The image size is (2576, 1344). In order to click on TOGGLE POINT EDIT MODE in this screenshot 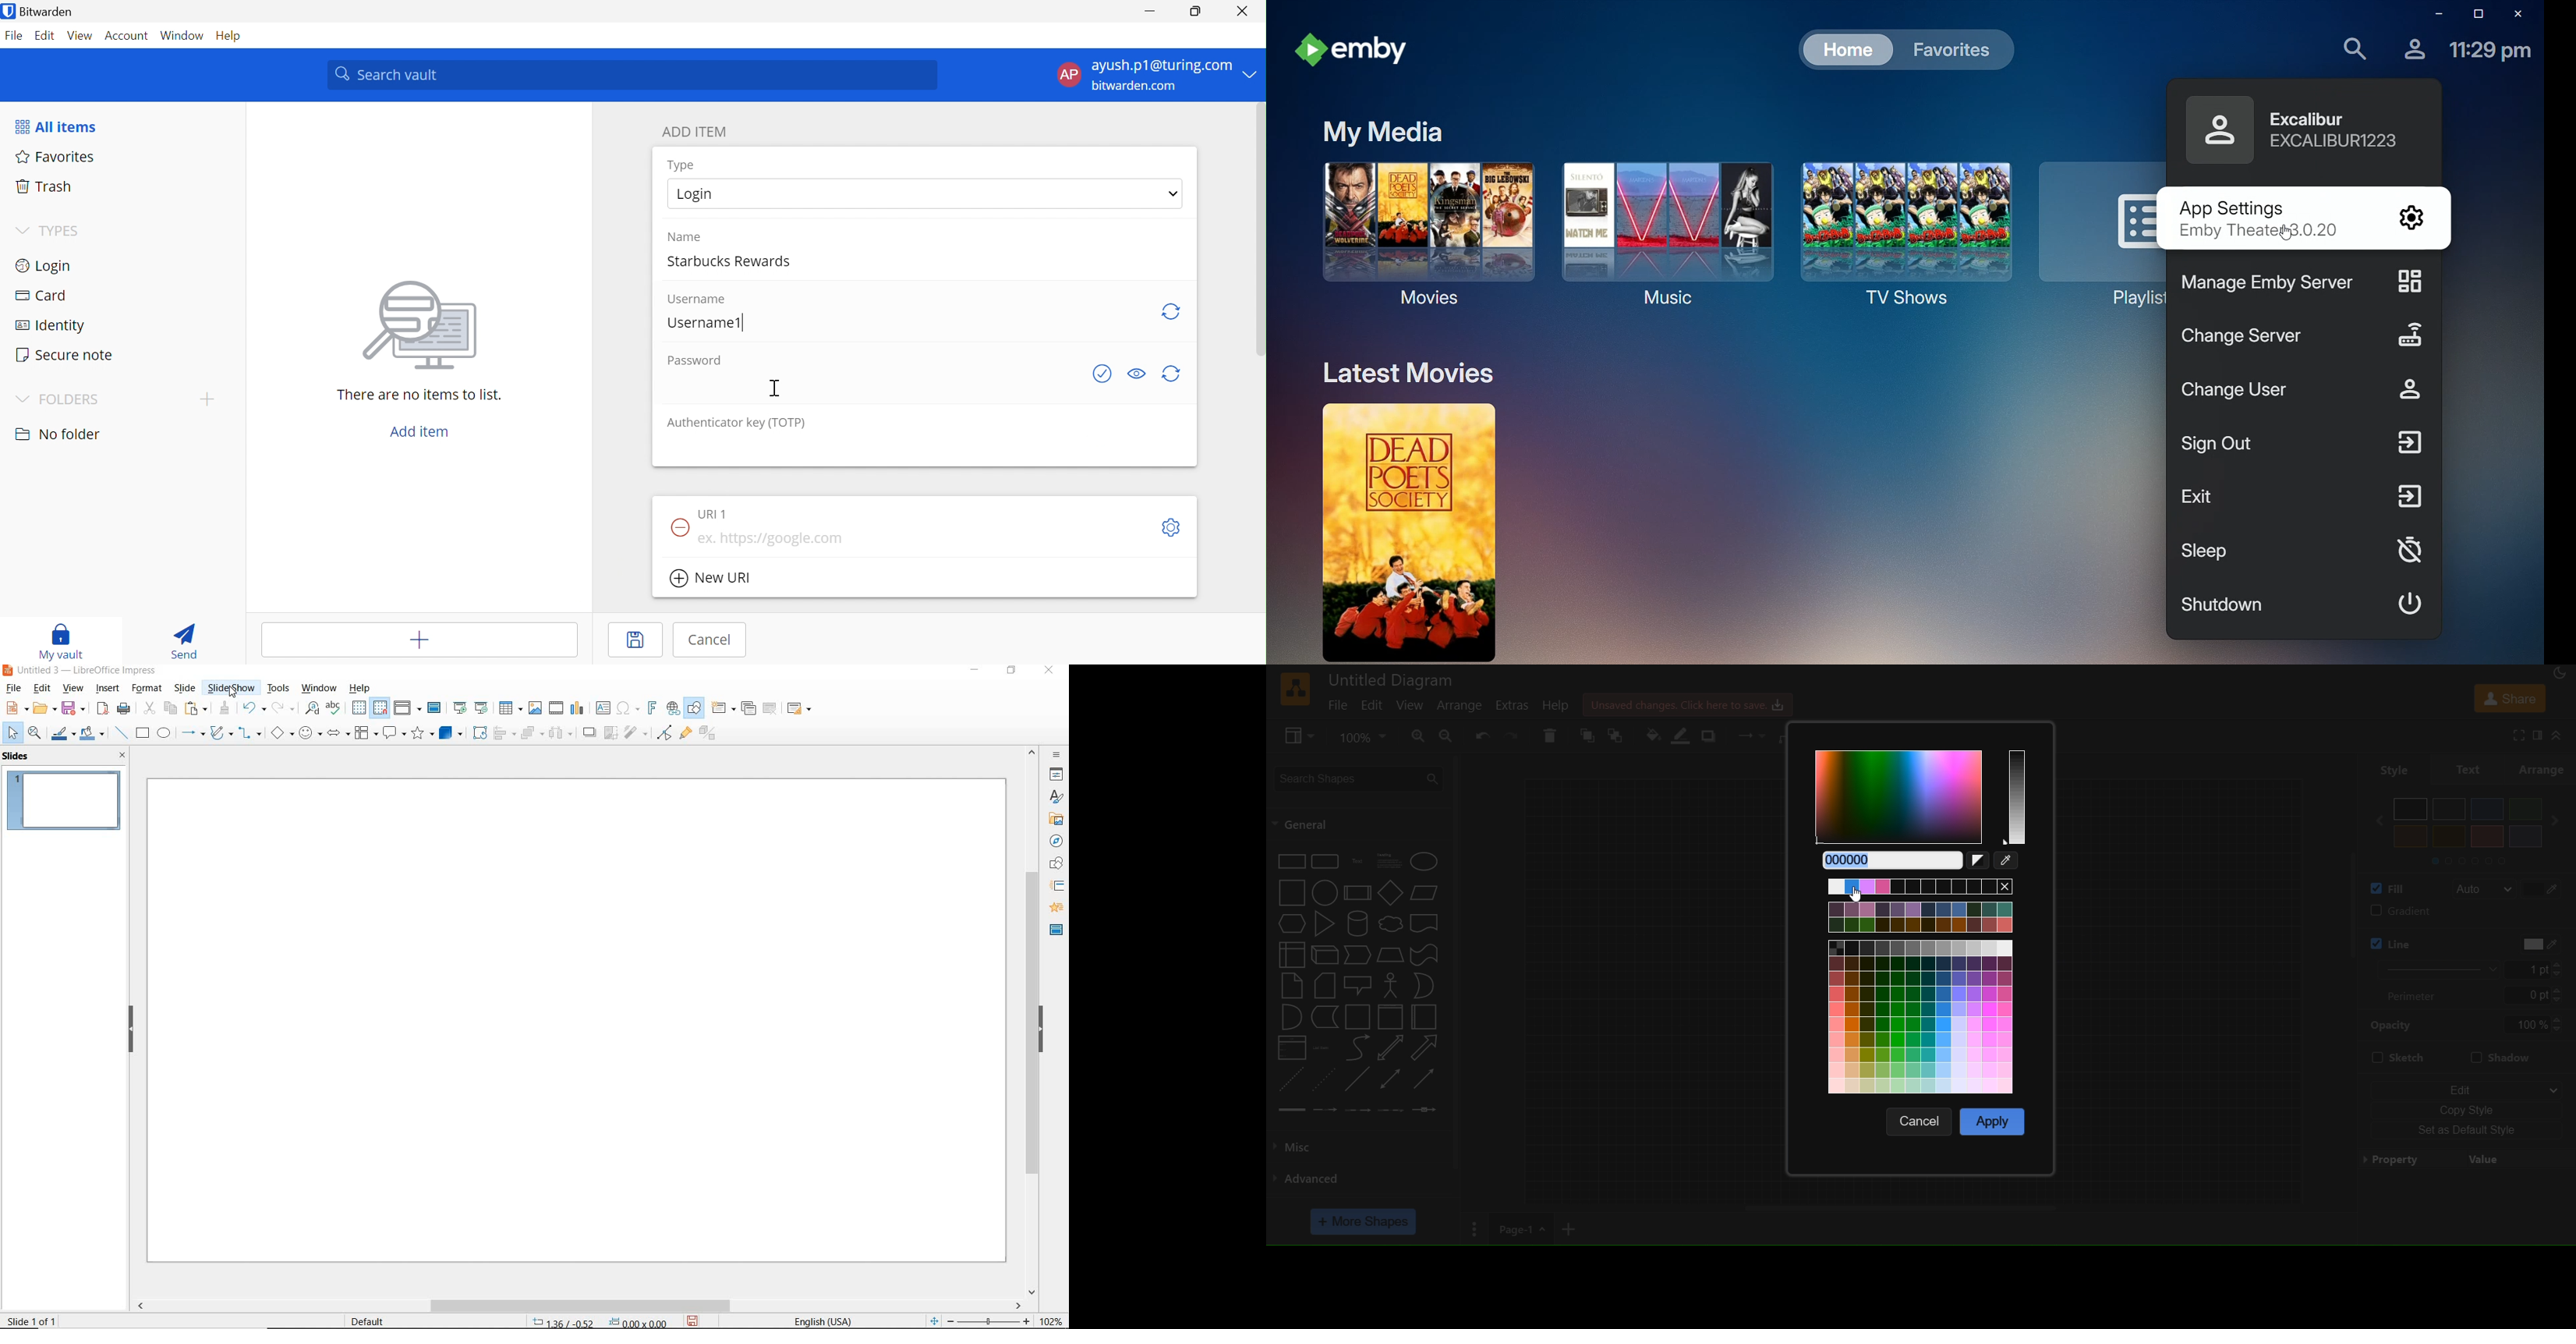, I will do `click(666, 731)`.